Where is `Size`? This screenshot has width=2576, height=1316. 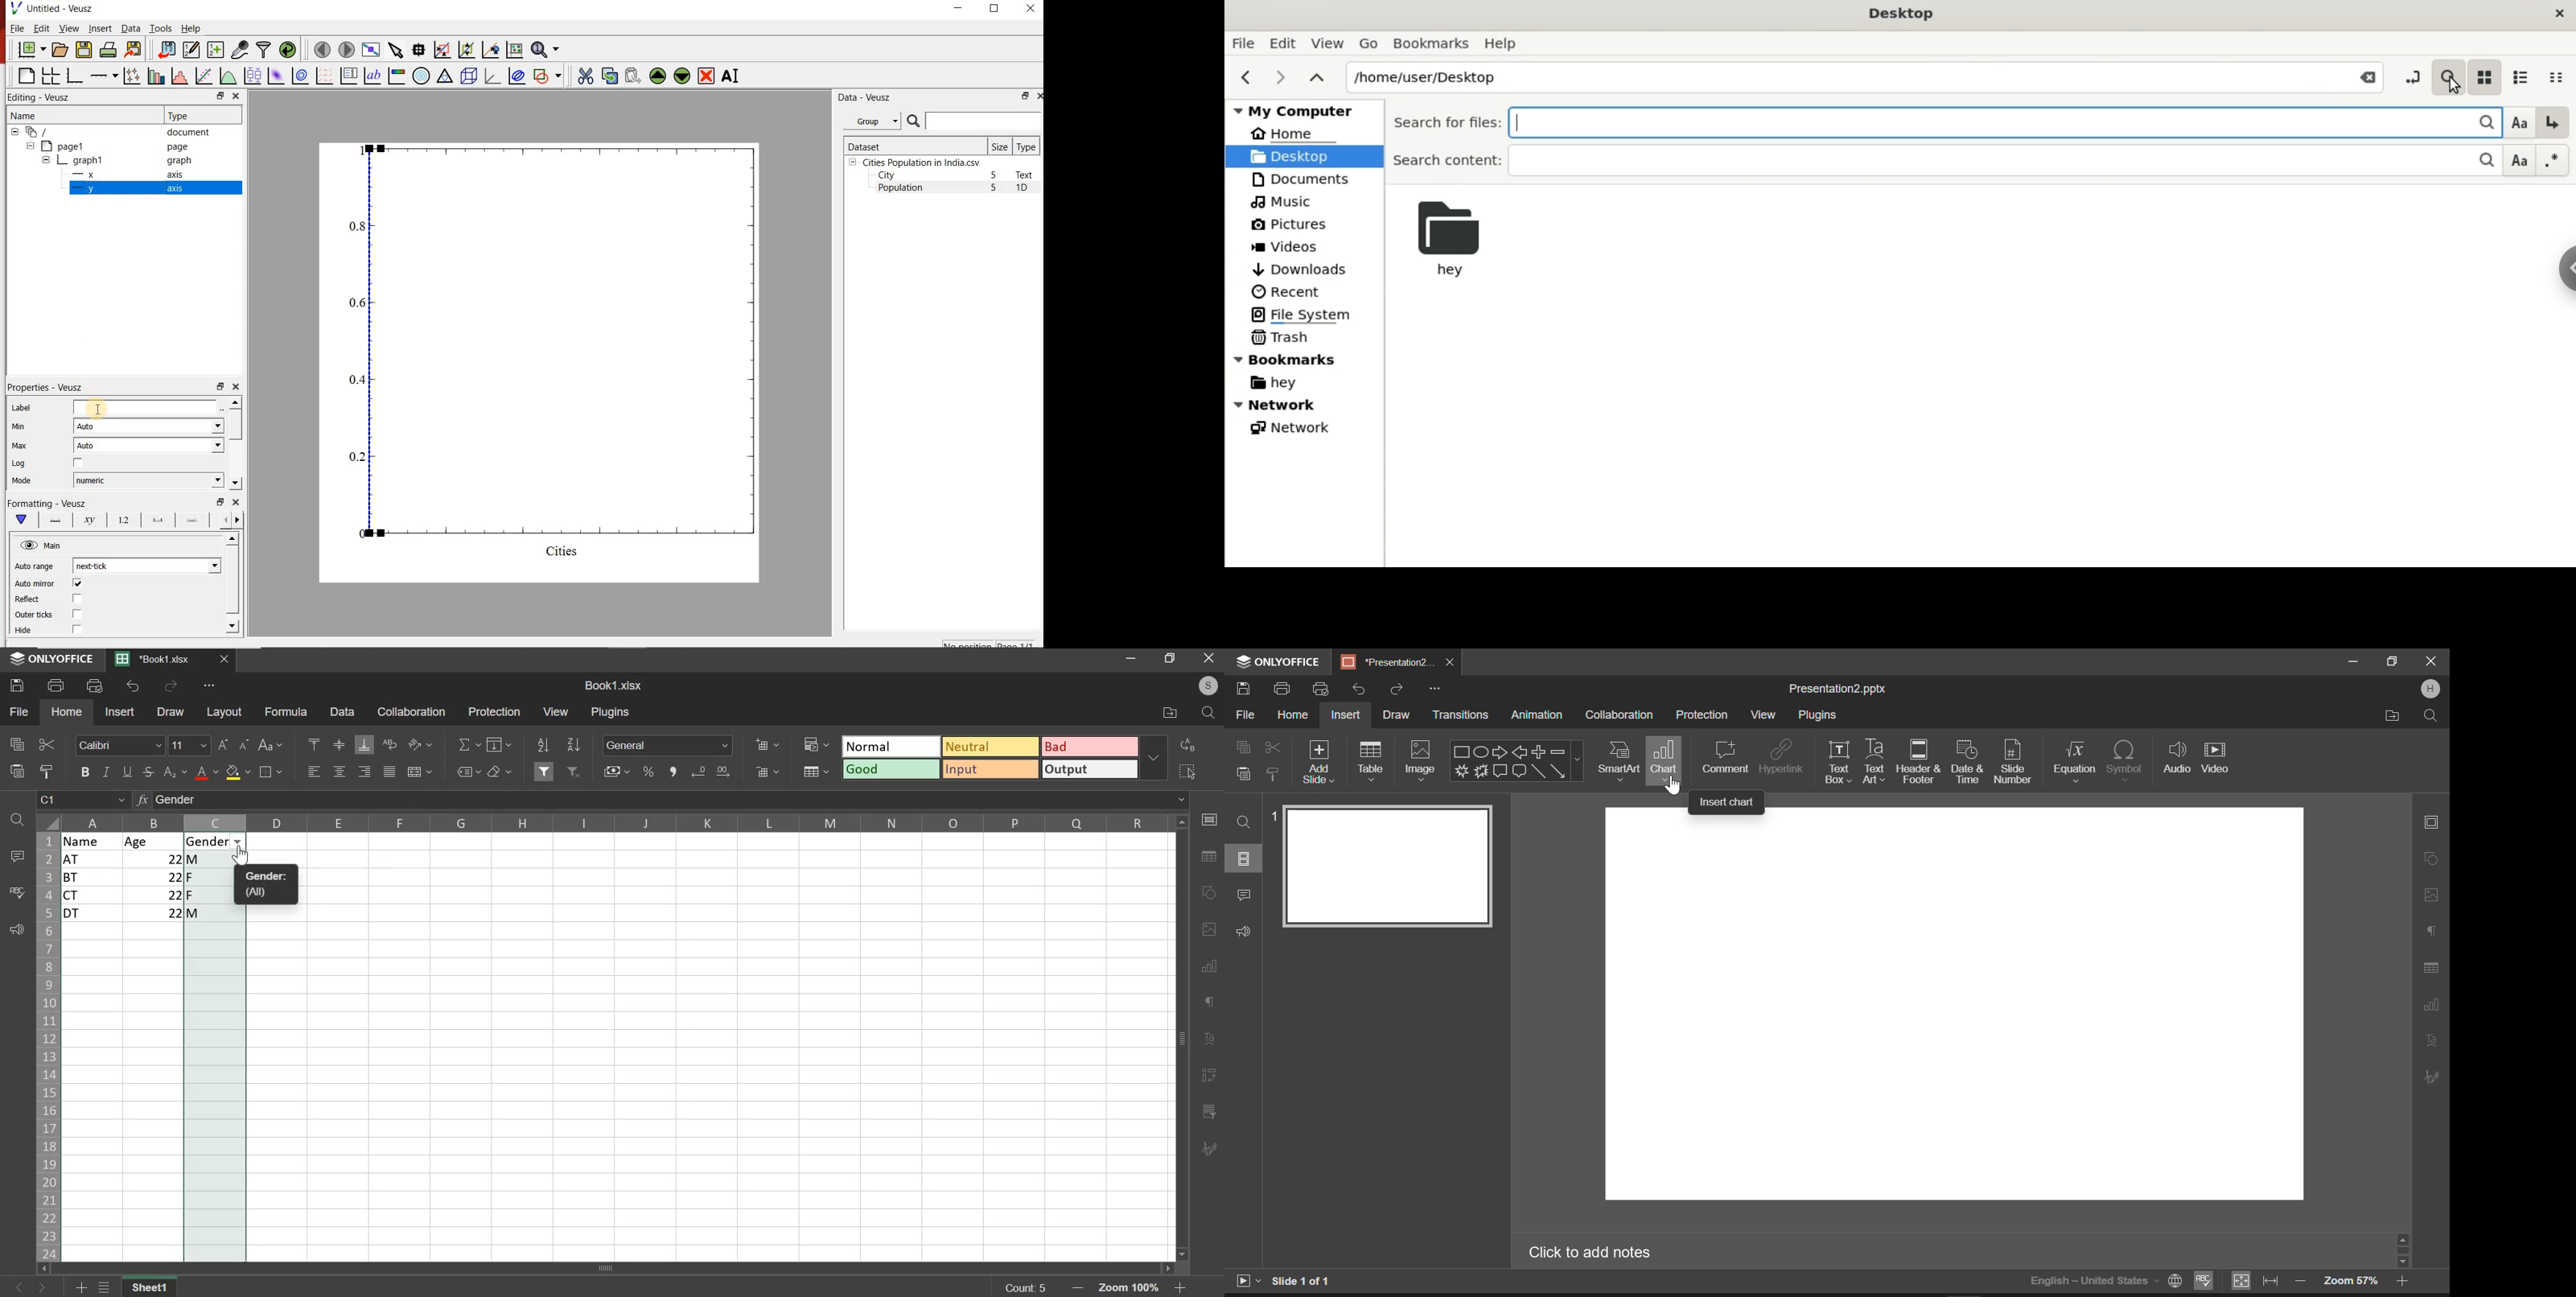
Size is located at coordinates (1000, 146).